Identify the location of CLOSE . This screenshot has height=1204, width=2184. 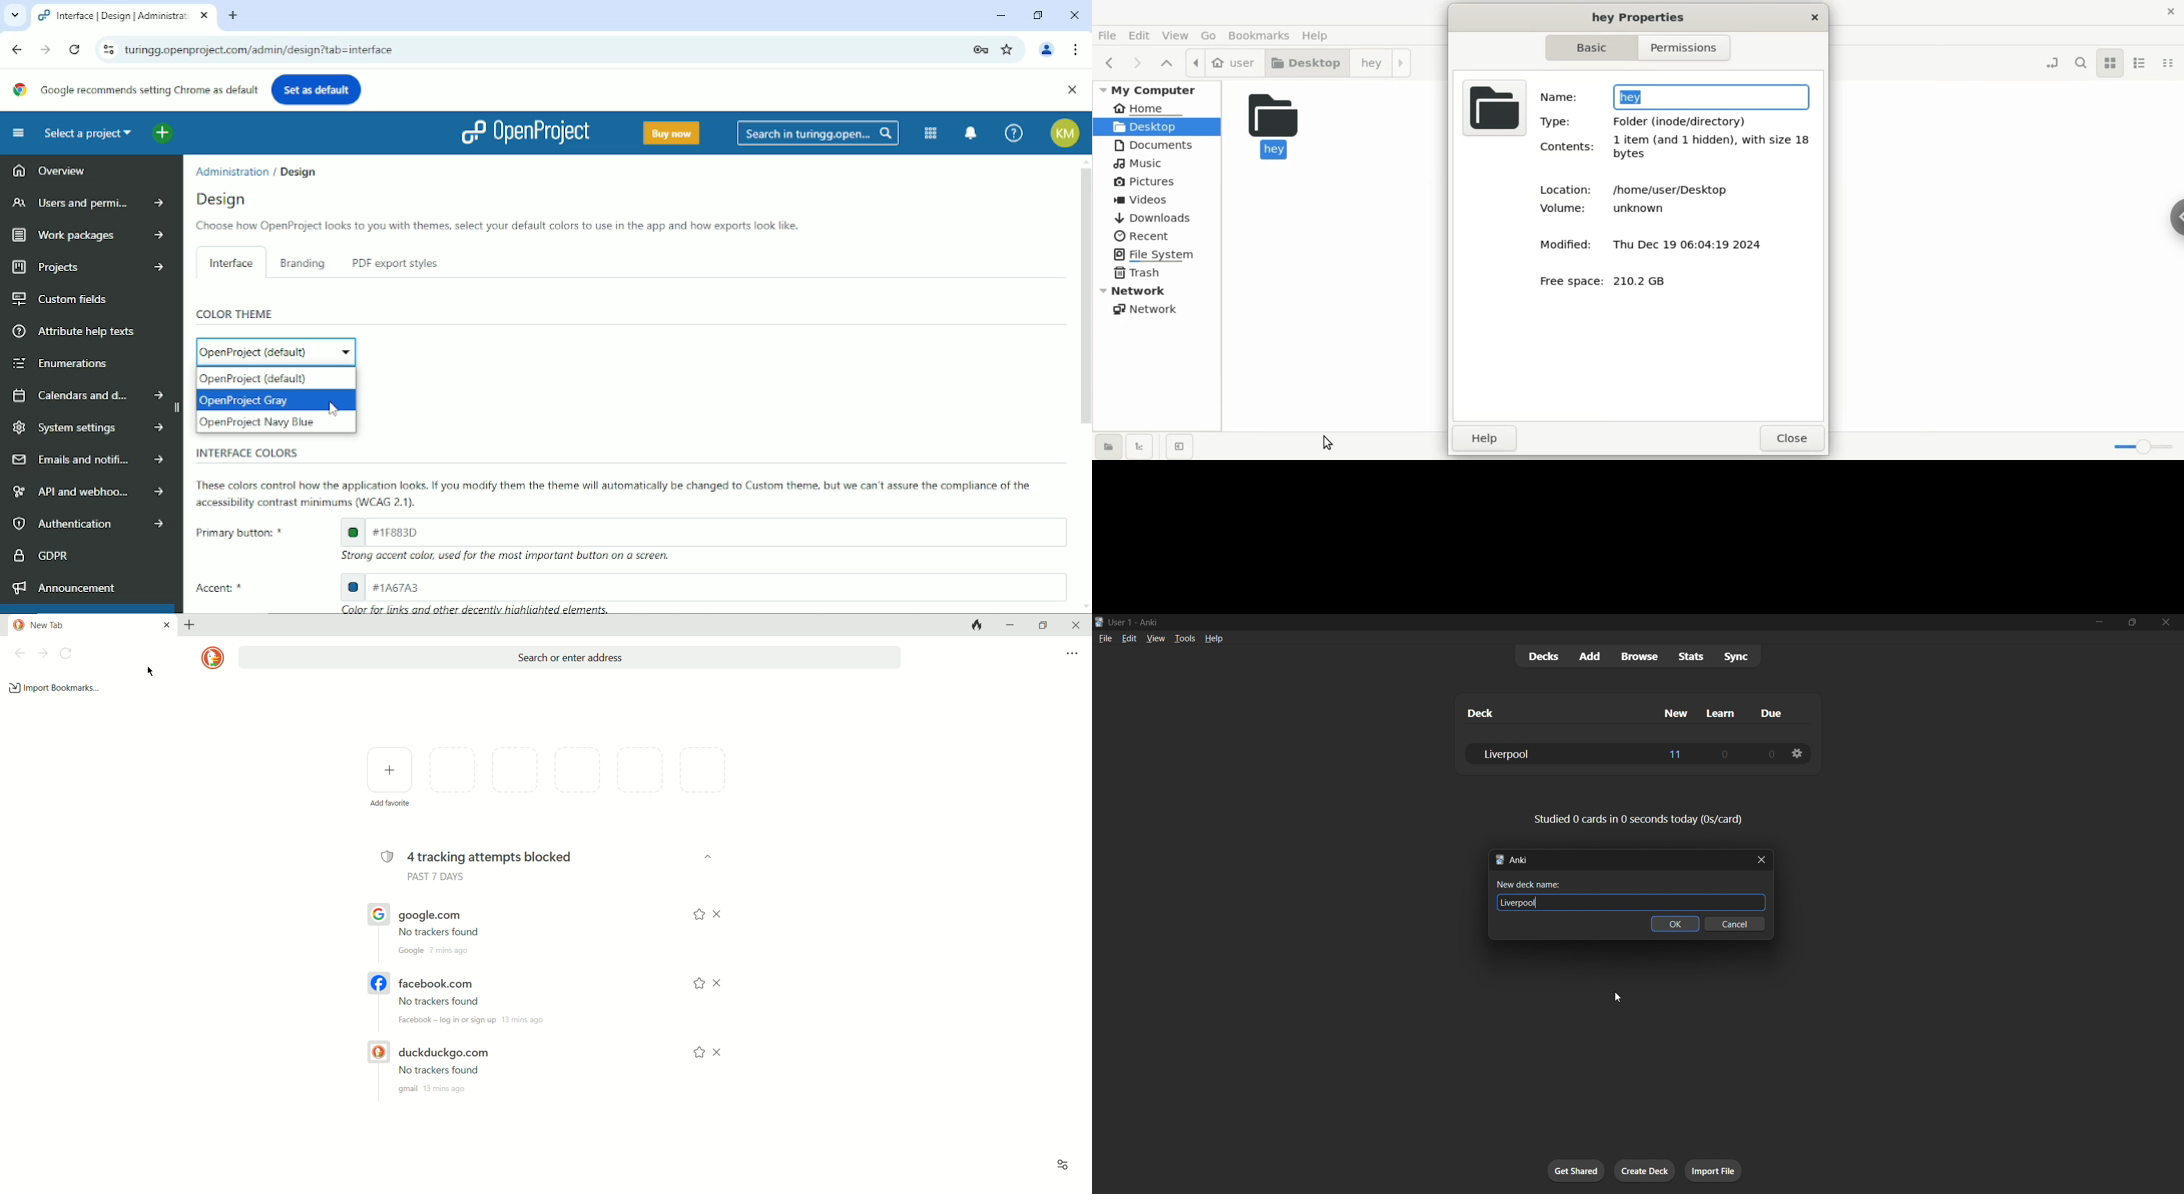
(722, 1051).